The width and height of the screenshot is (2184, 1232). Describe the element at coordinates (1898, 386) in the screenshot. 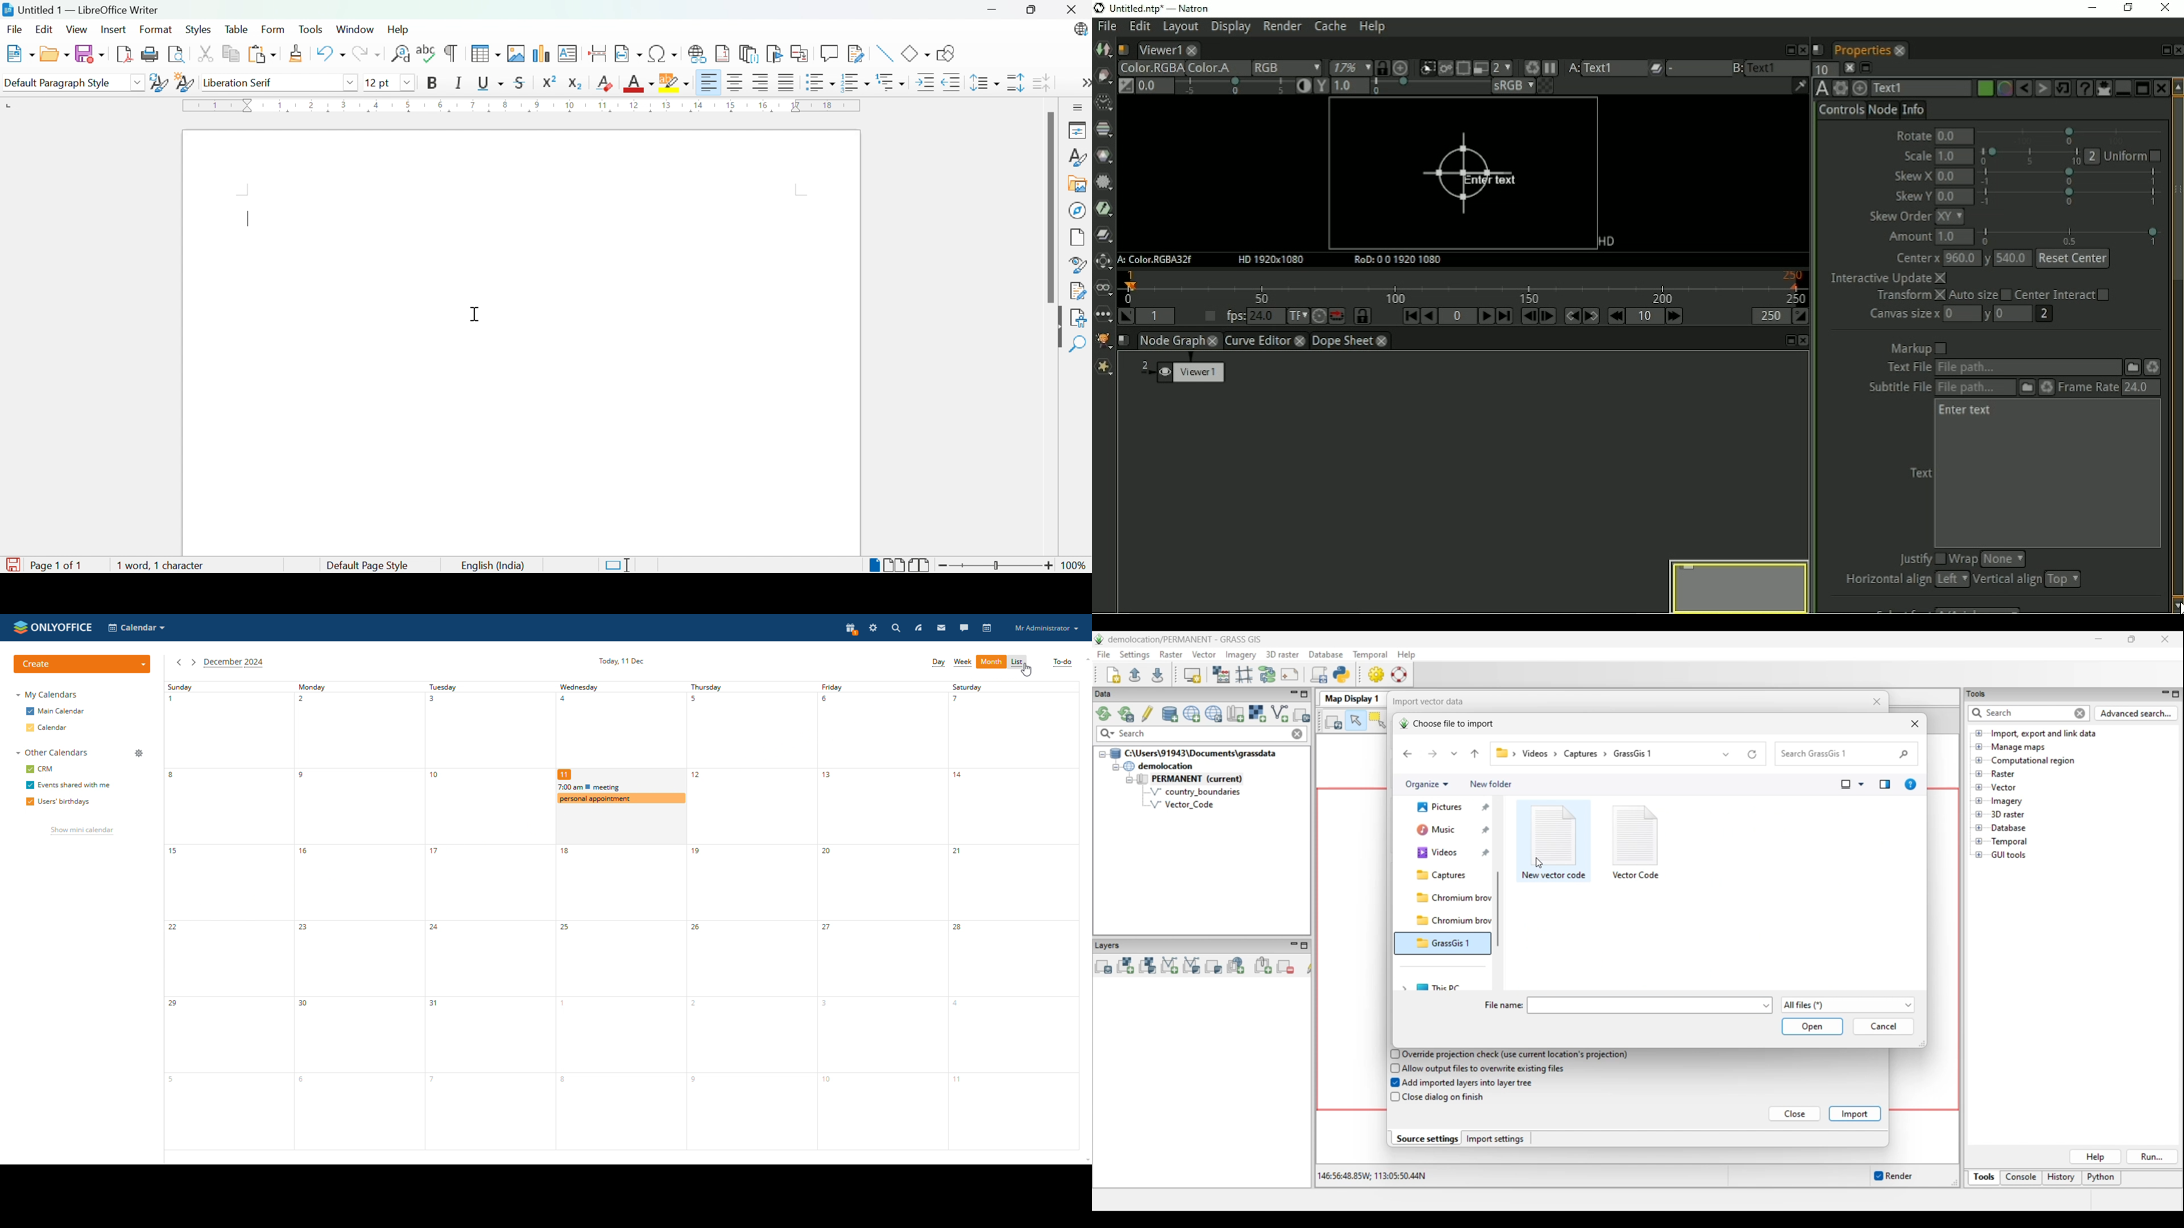

I see `subtitle file` at that location.